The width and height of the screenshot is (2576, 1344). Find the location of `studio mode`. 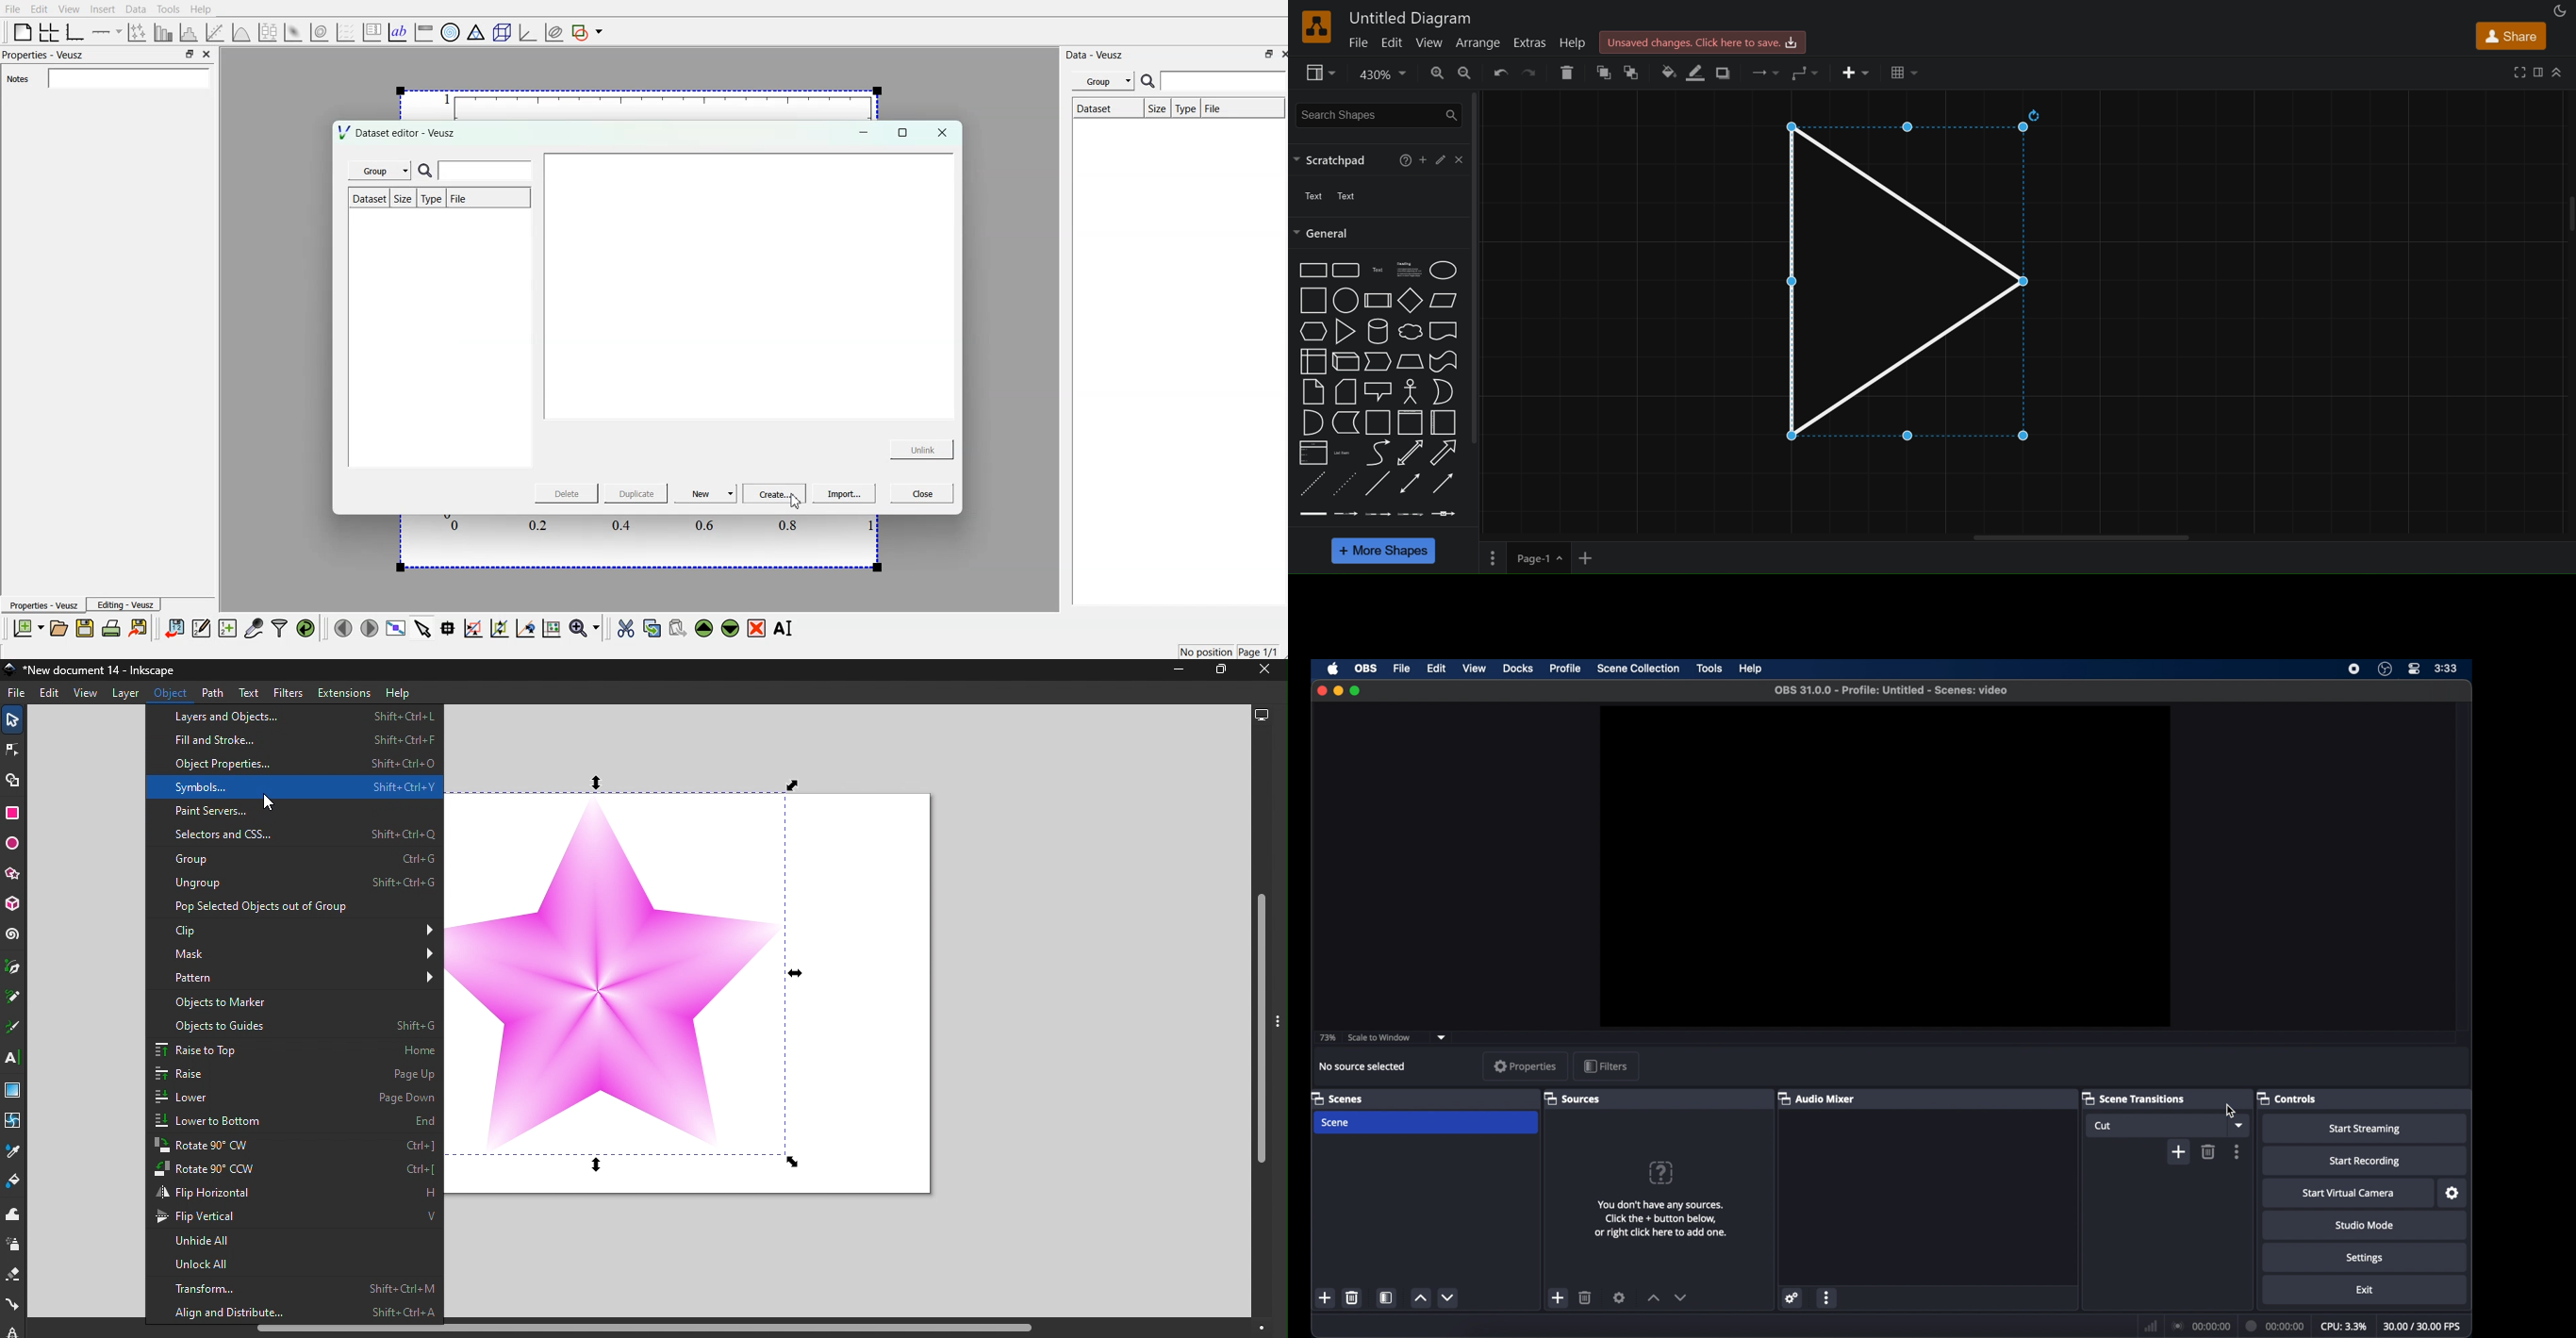

studio mode is located at coordinates (2365, 1225).